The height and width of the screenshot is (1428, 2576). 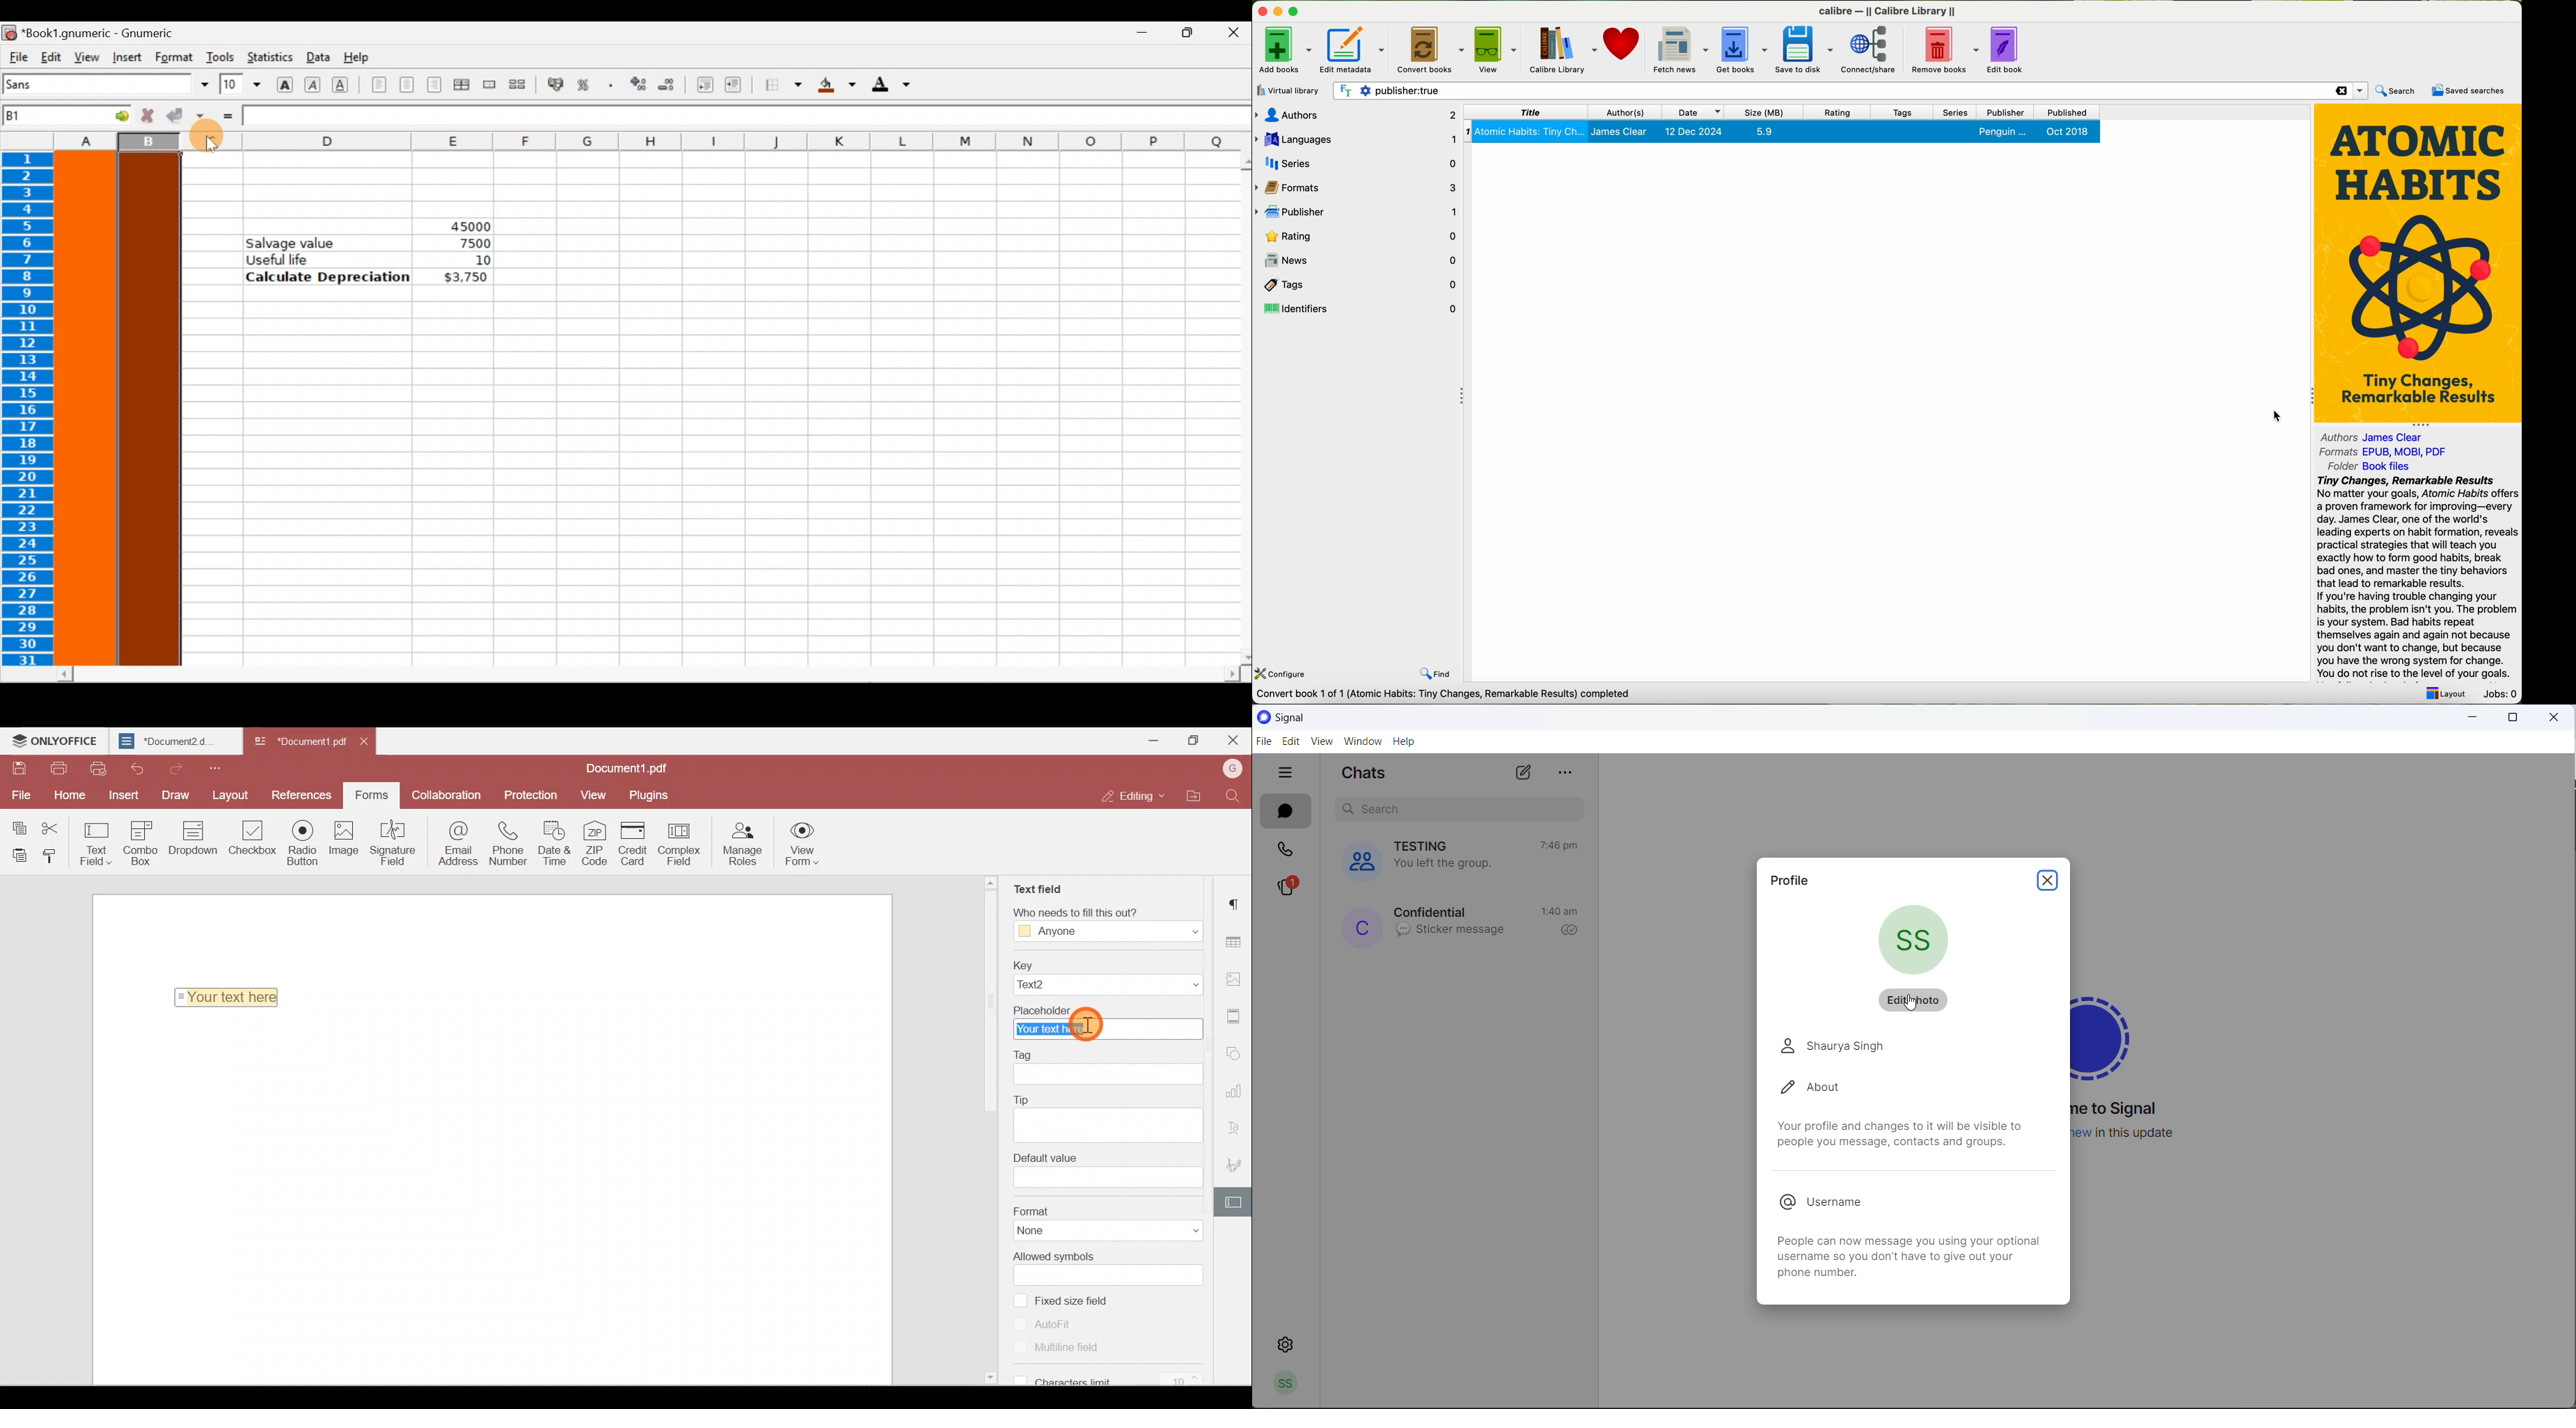 I want to click on Rows, so click(x=31, y=410).